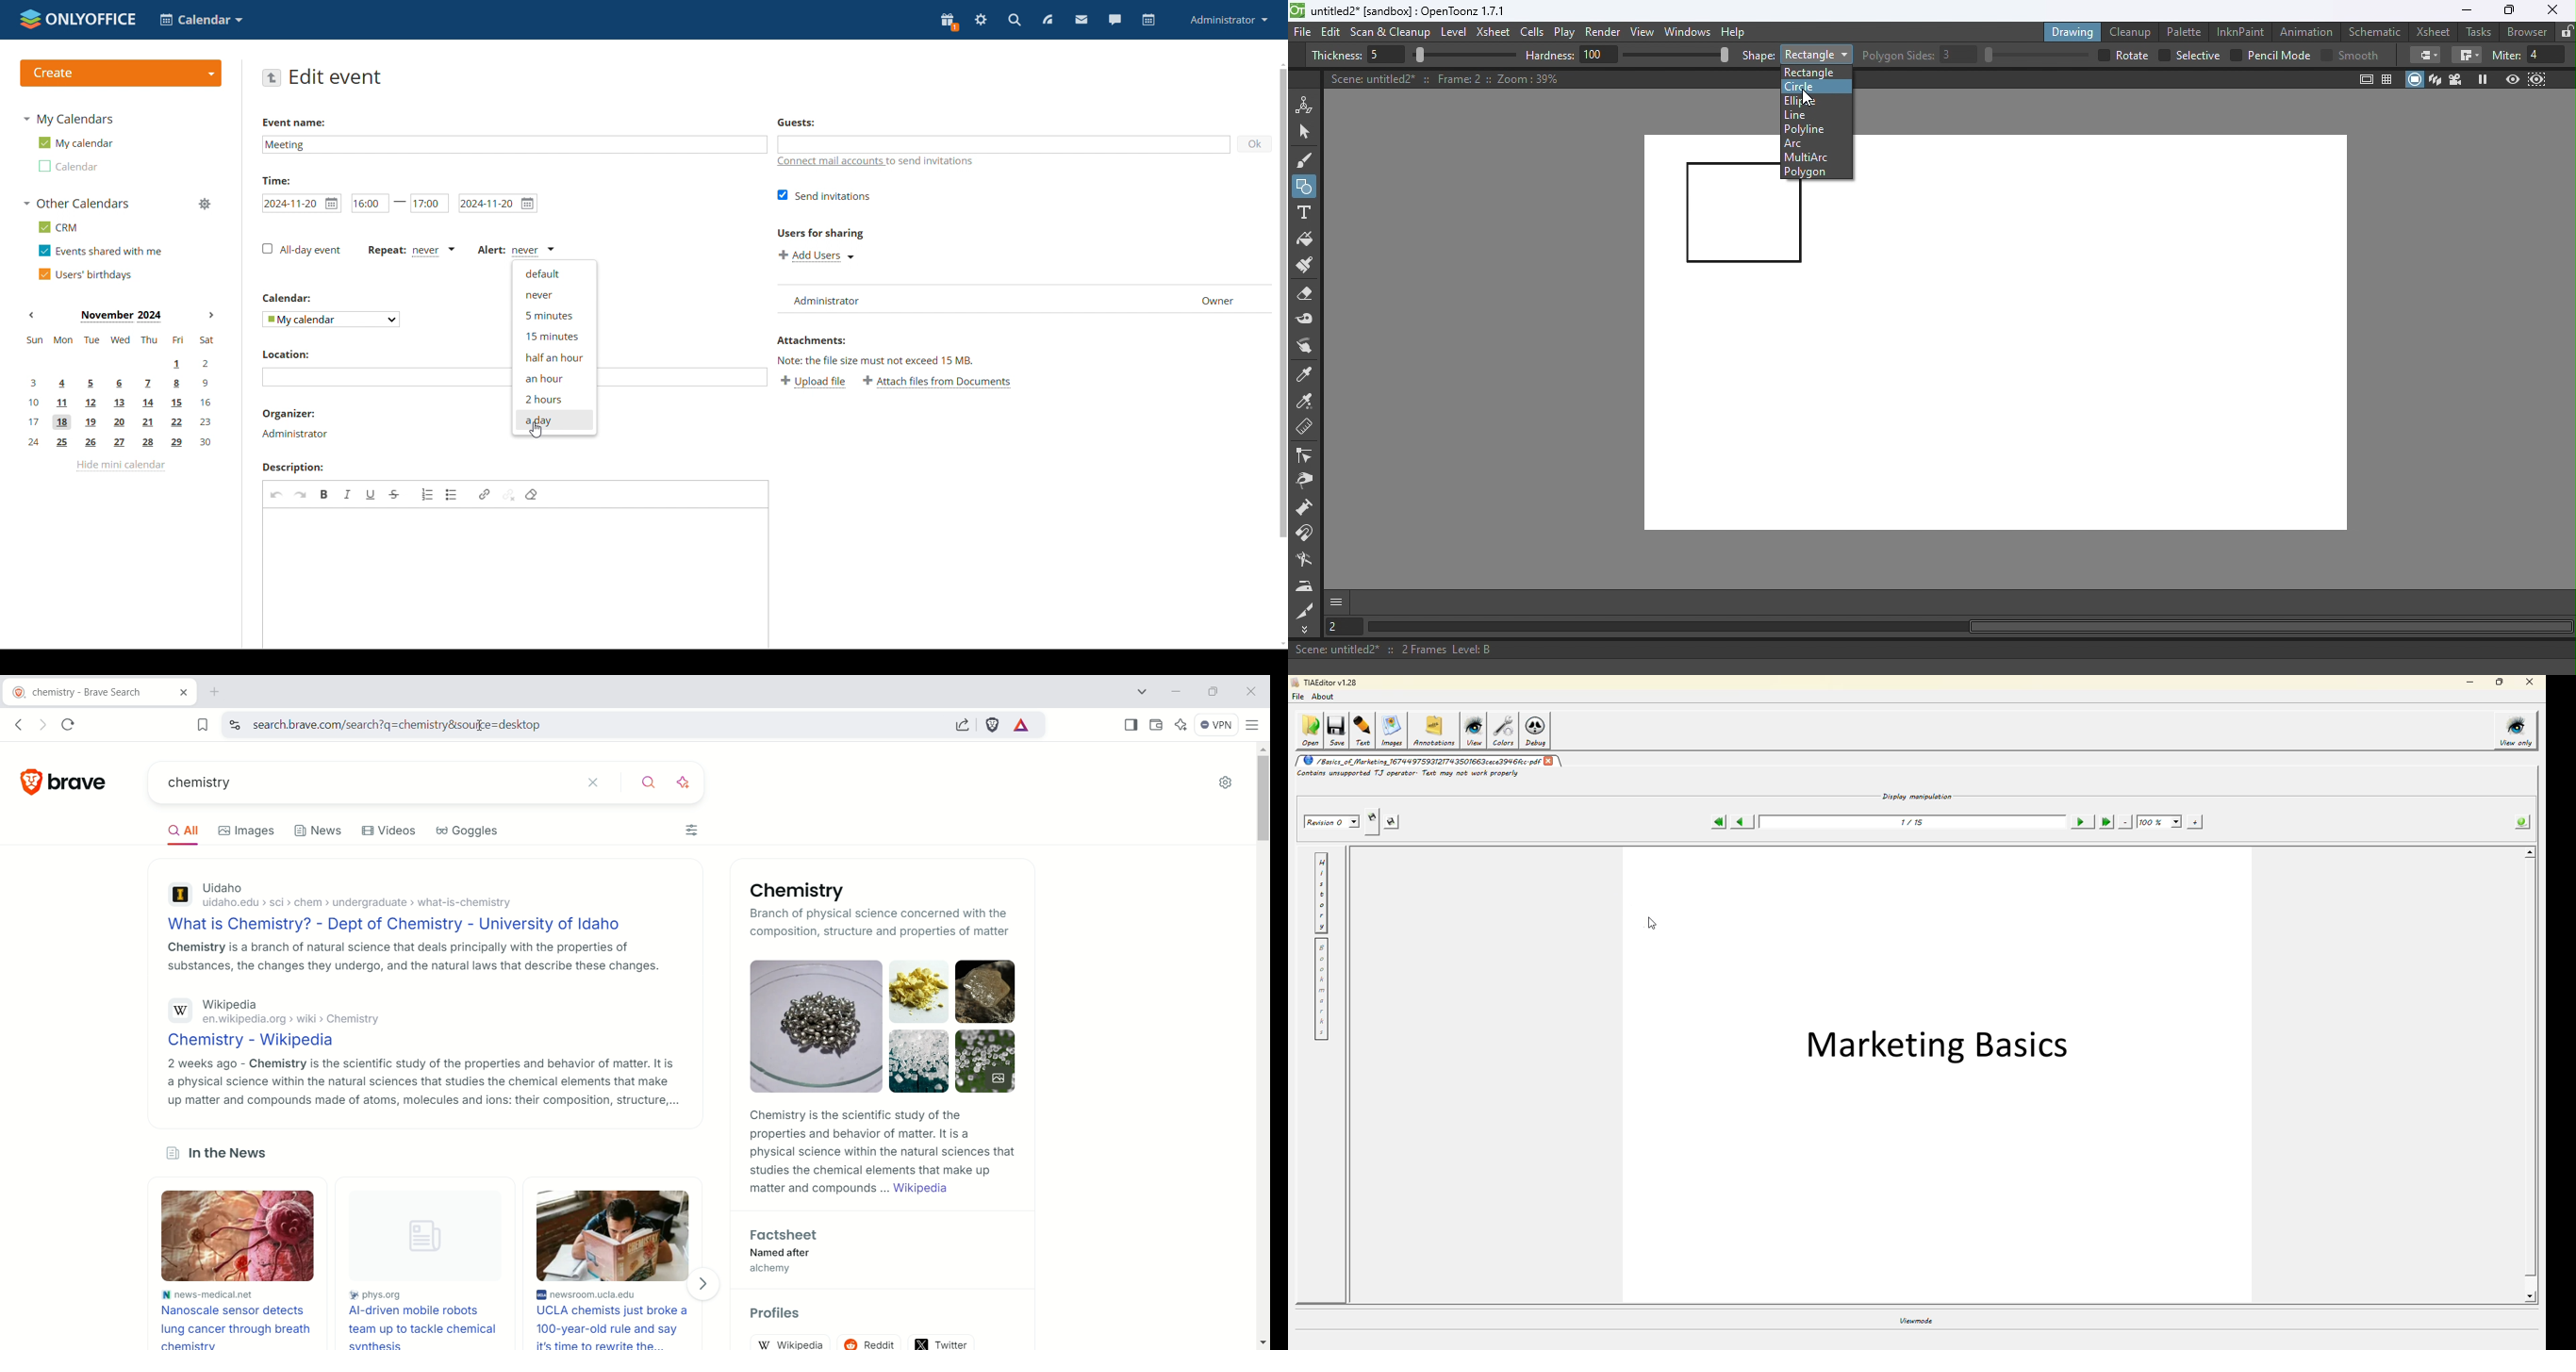 This screenshot has width=2576, height=1372. What do you see at coordinates (2134, 31) in the screenshot?
I see `Cleanup` at bounding box center [2134, 31].